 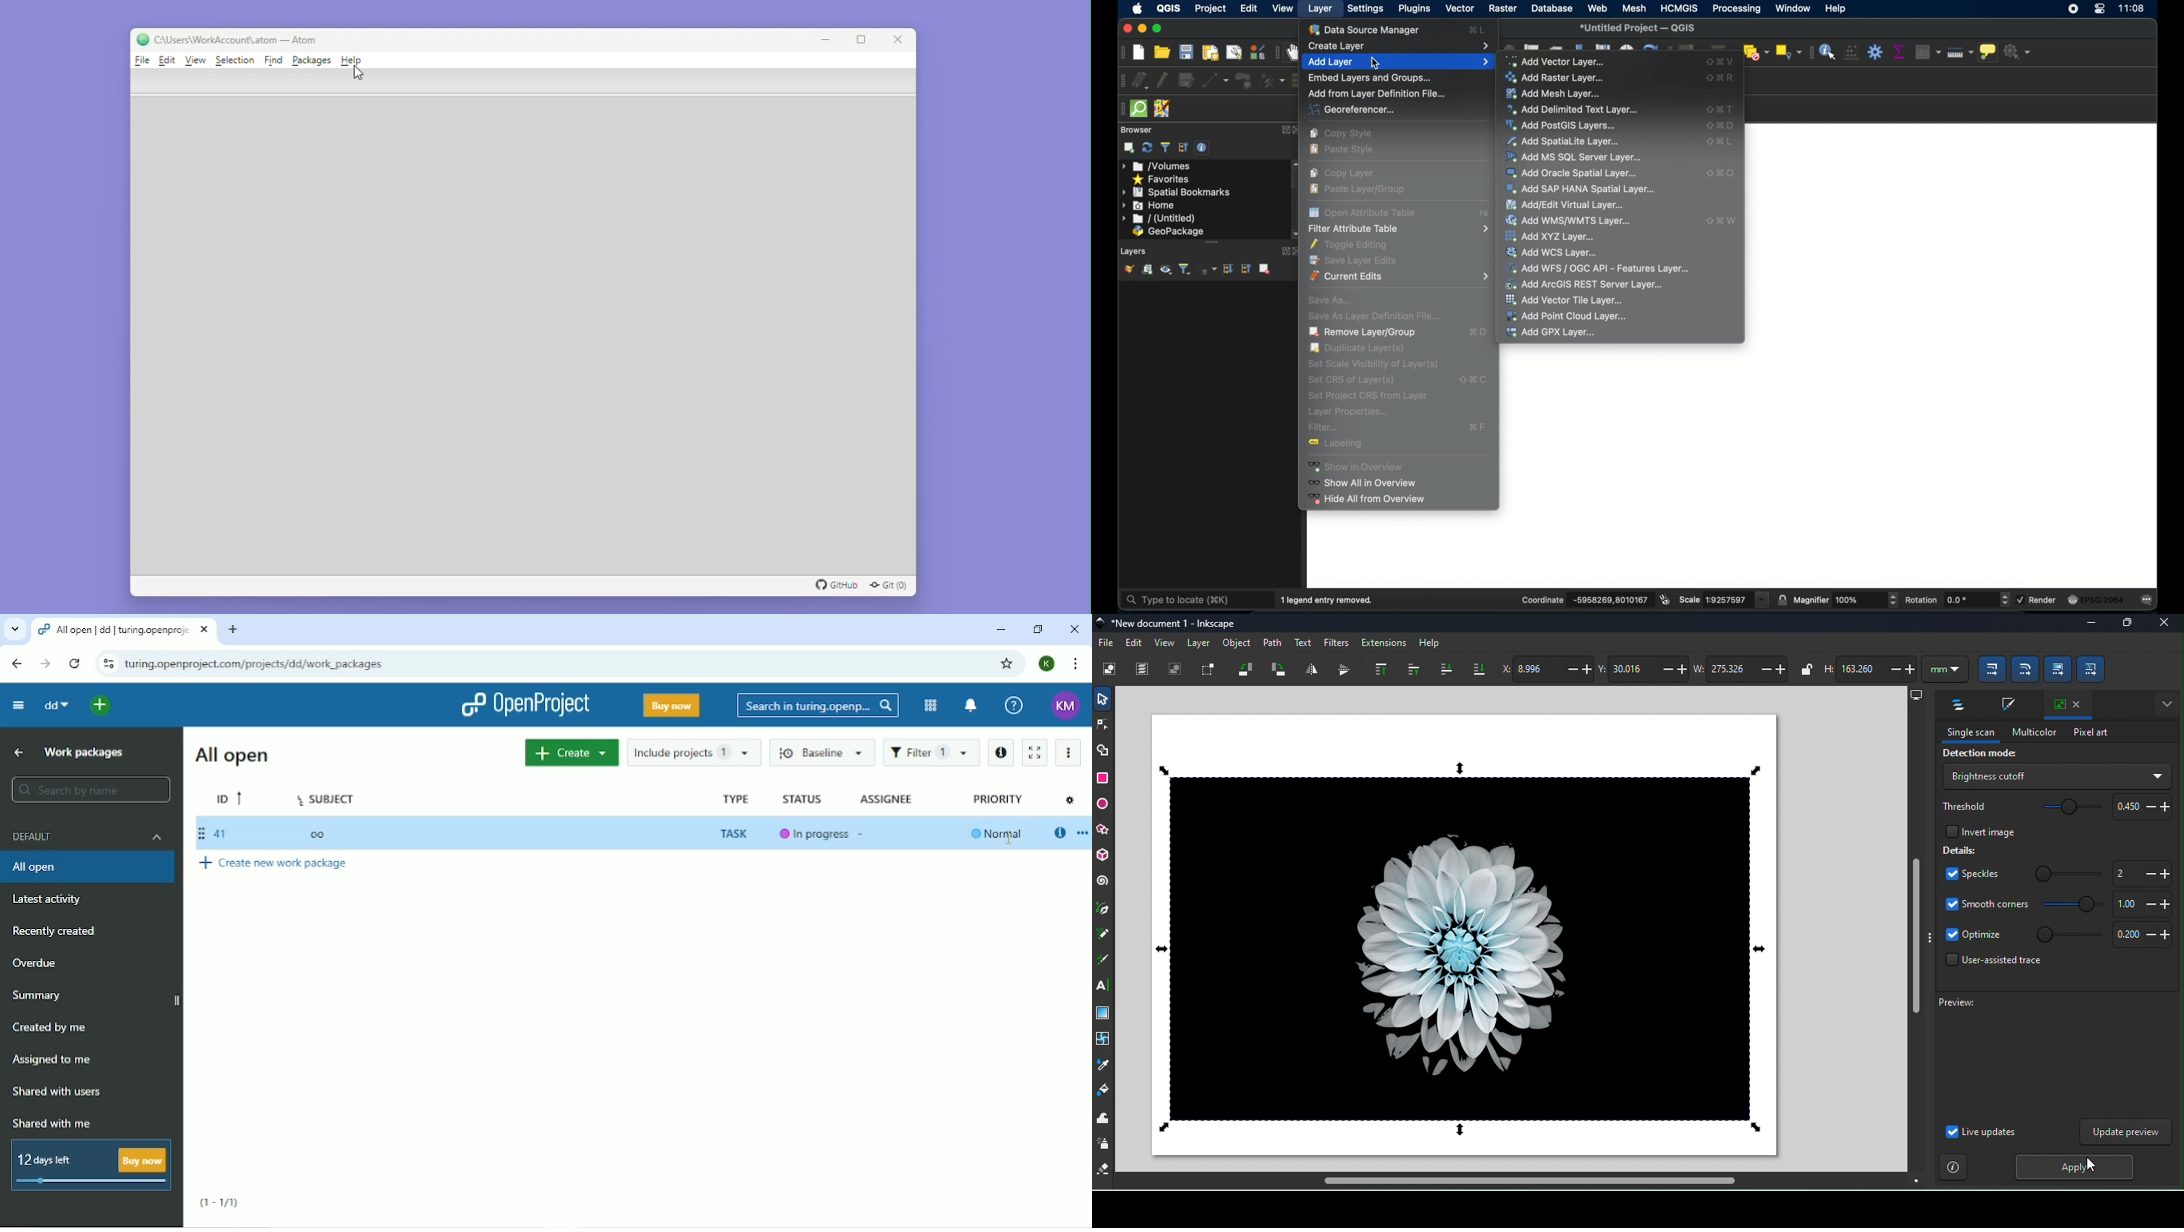 I want to click on cursor, so click(x=1011, y=843).